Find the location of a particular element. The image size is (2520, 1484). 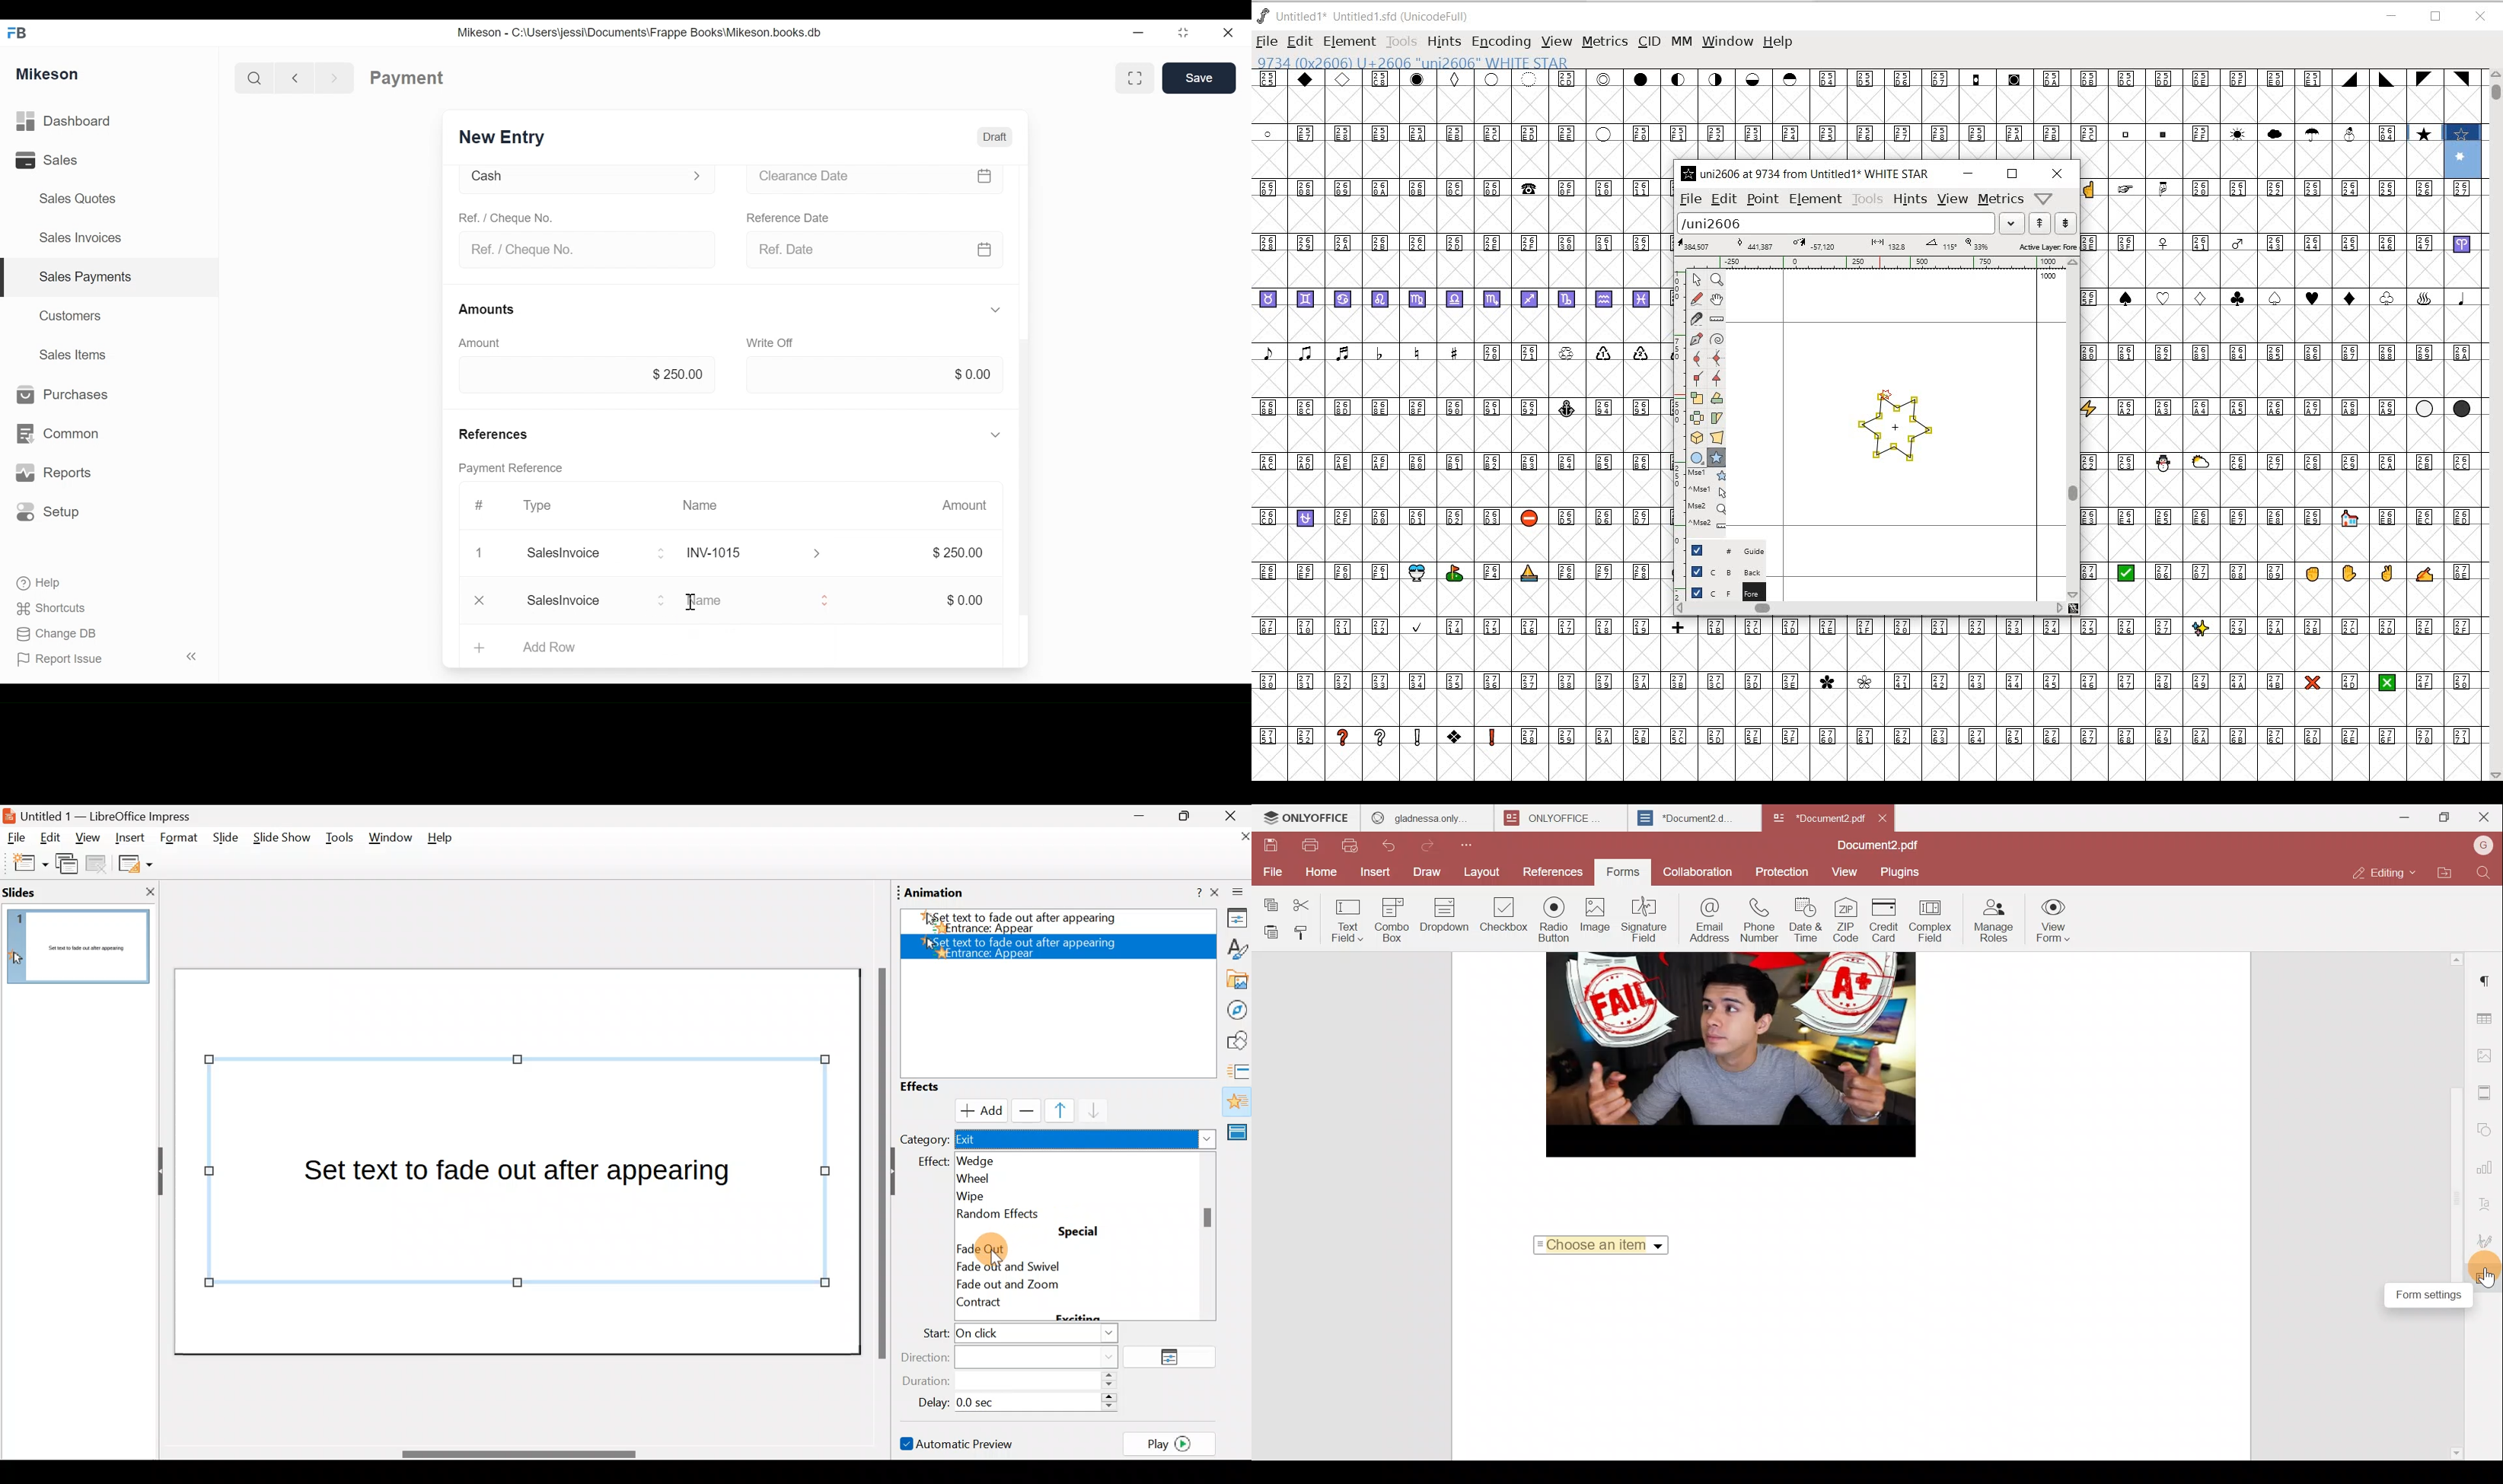

Insert is located at coordinates (1371, 872).